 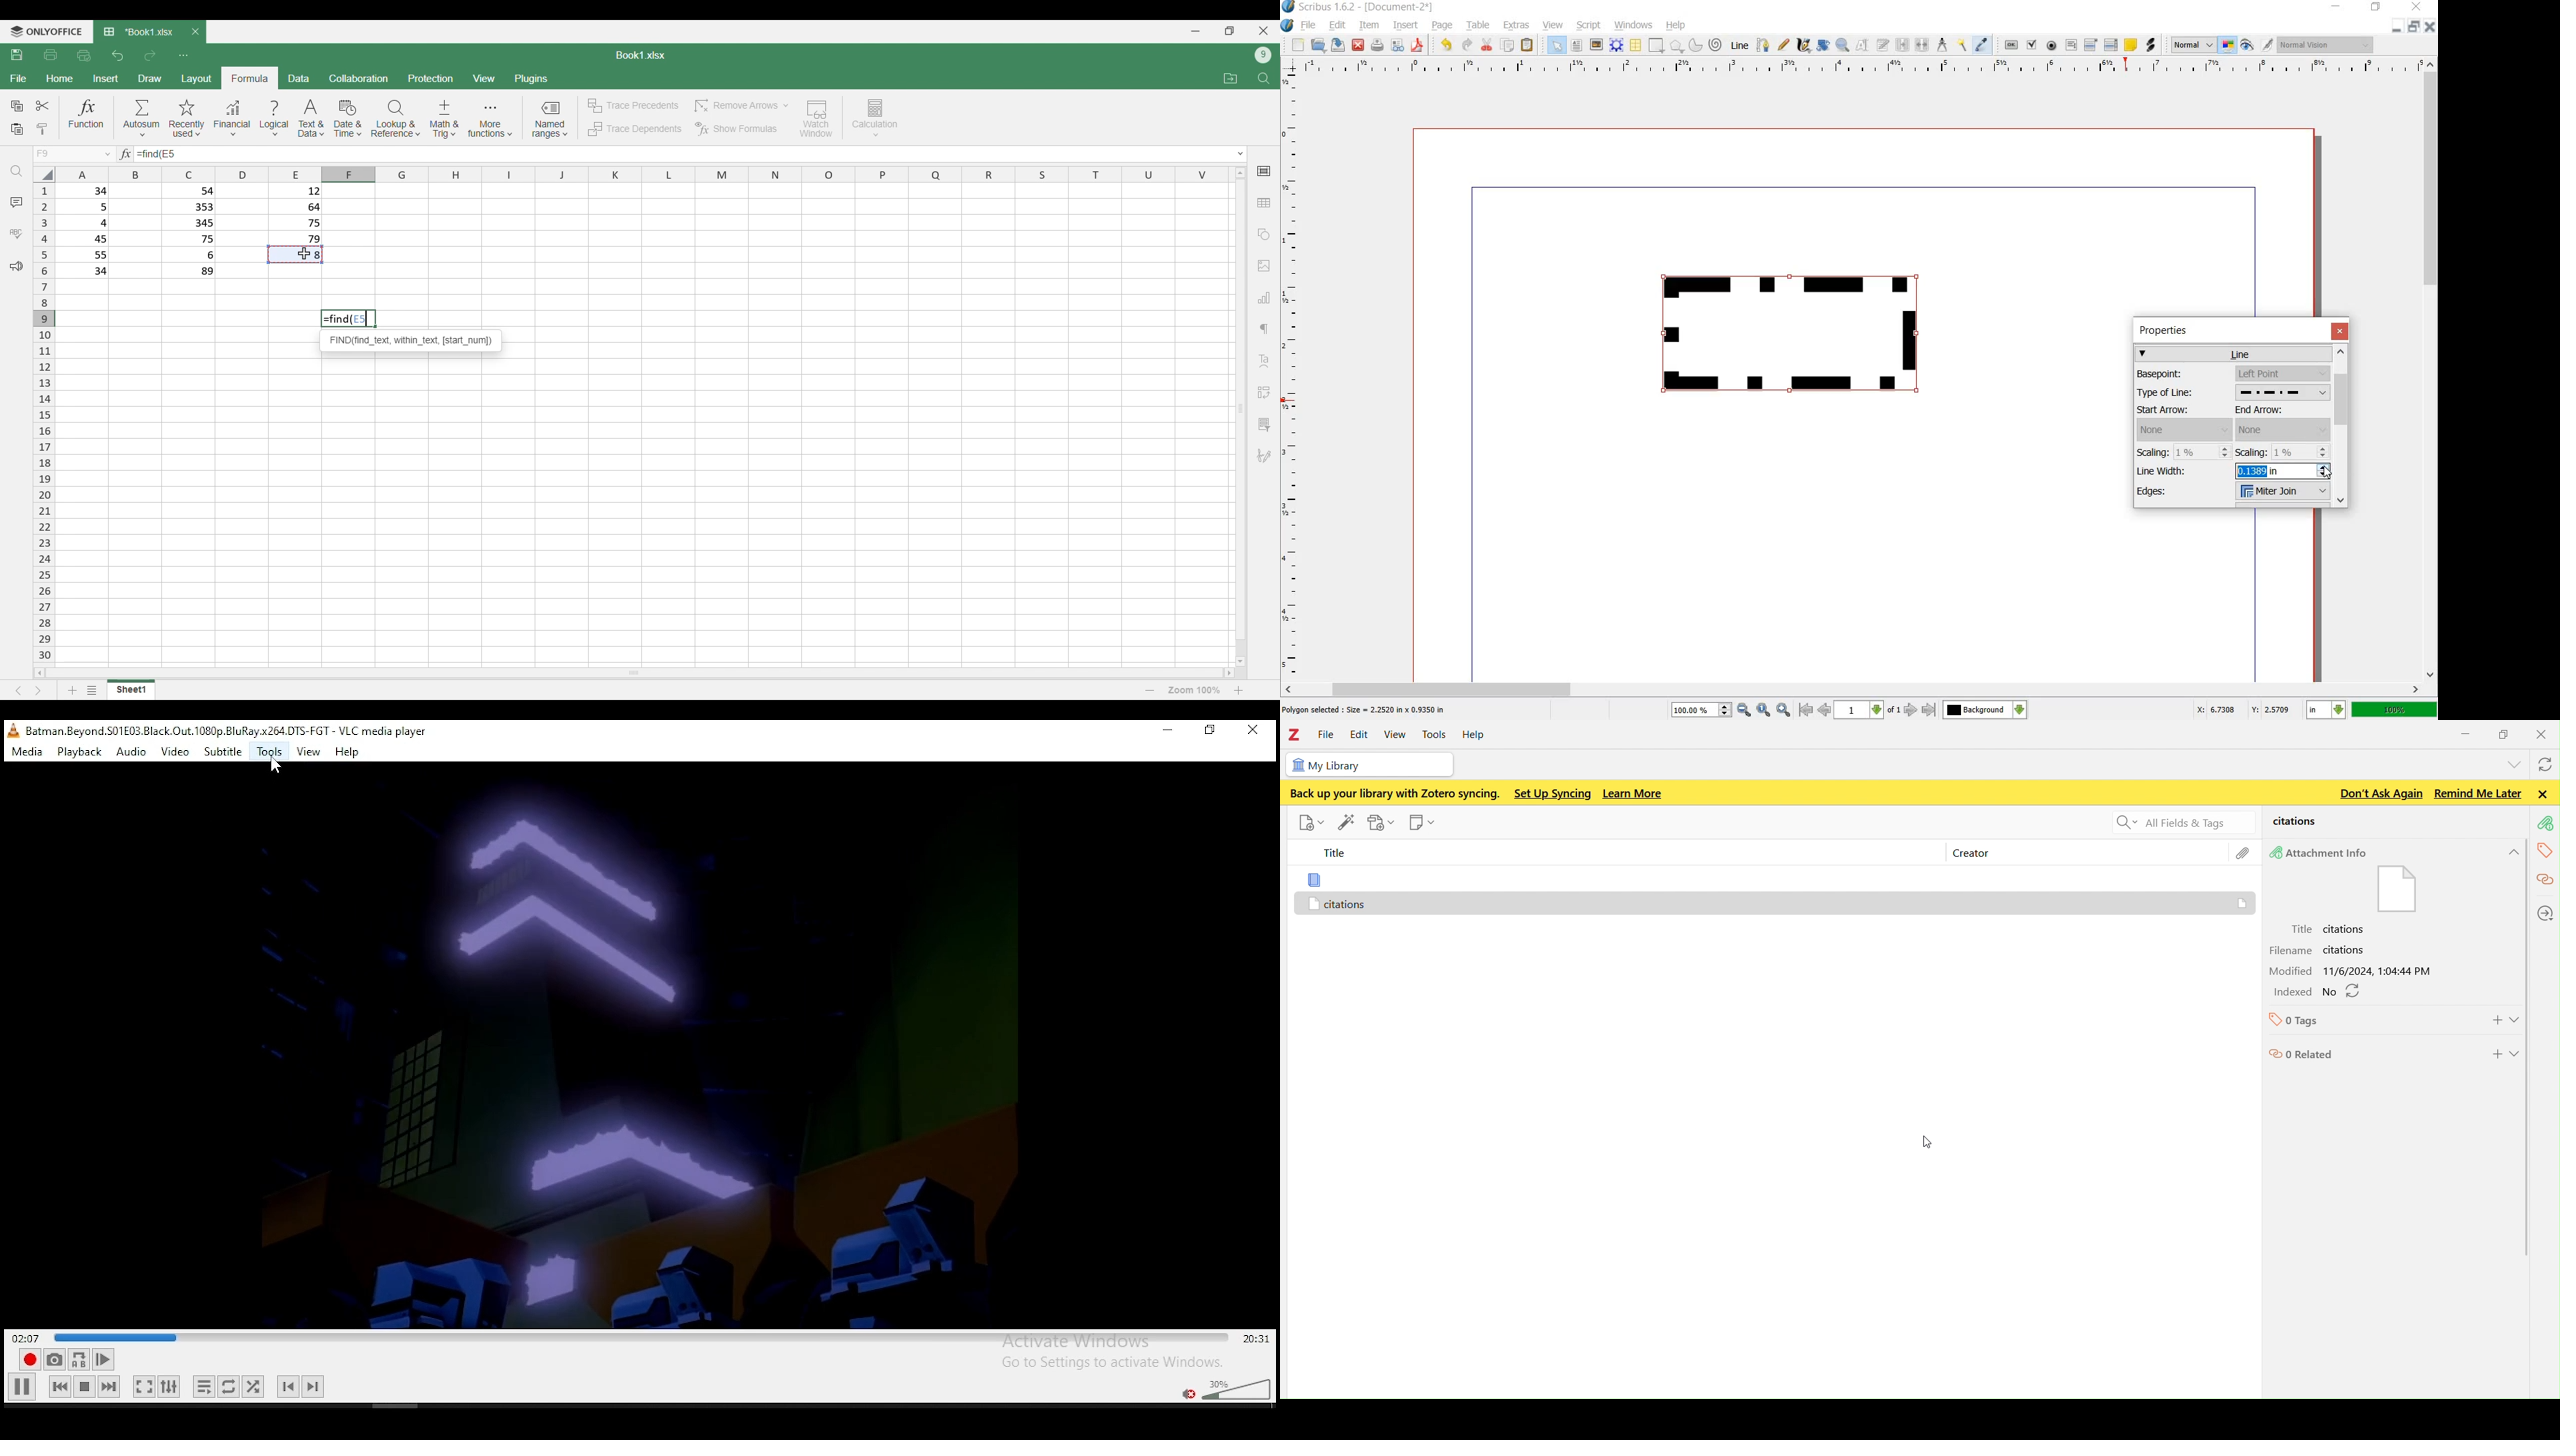 What do you see at coordinates (362, 319) in the screenshot?
I see `Selected cell number` at bounding box center [362, 319].